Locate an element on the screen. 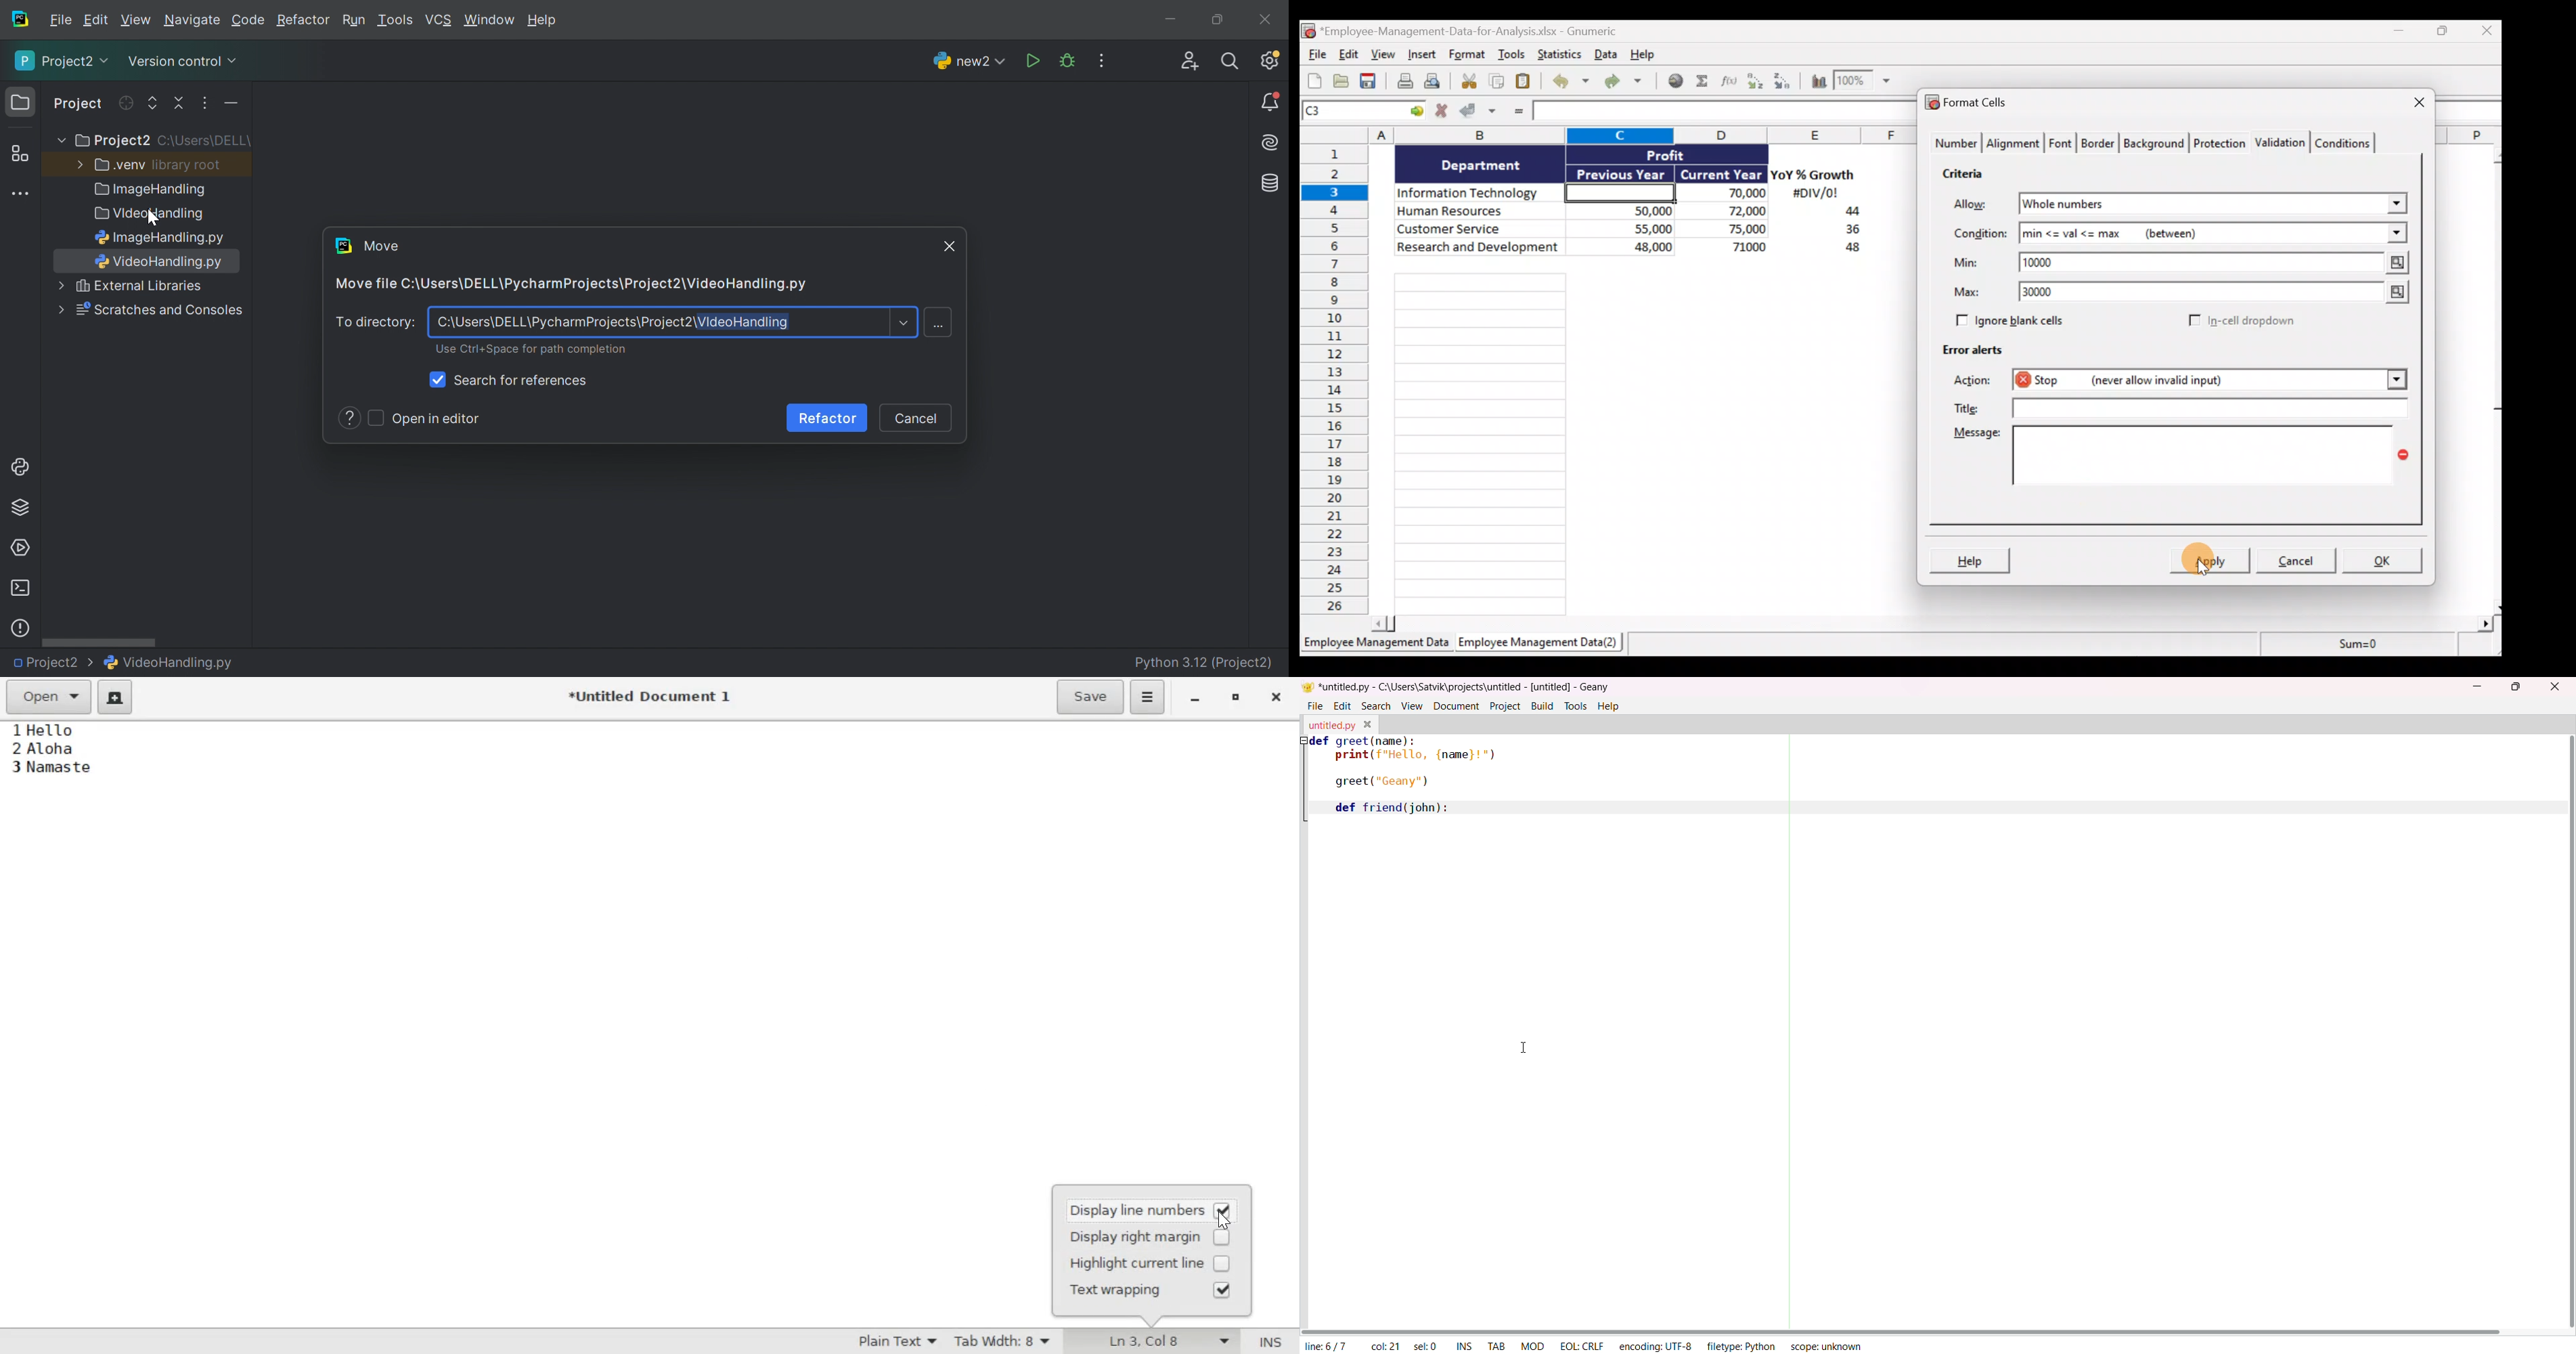 This screenshot has width=2576, height=1372. Alignment is located at coordinates (2015, 144).